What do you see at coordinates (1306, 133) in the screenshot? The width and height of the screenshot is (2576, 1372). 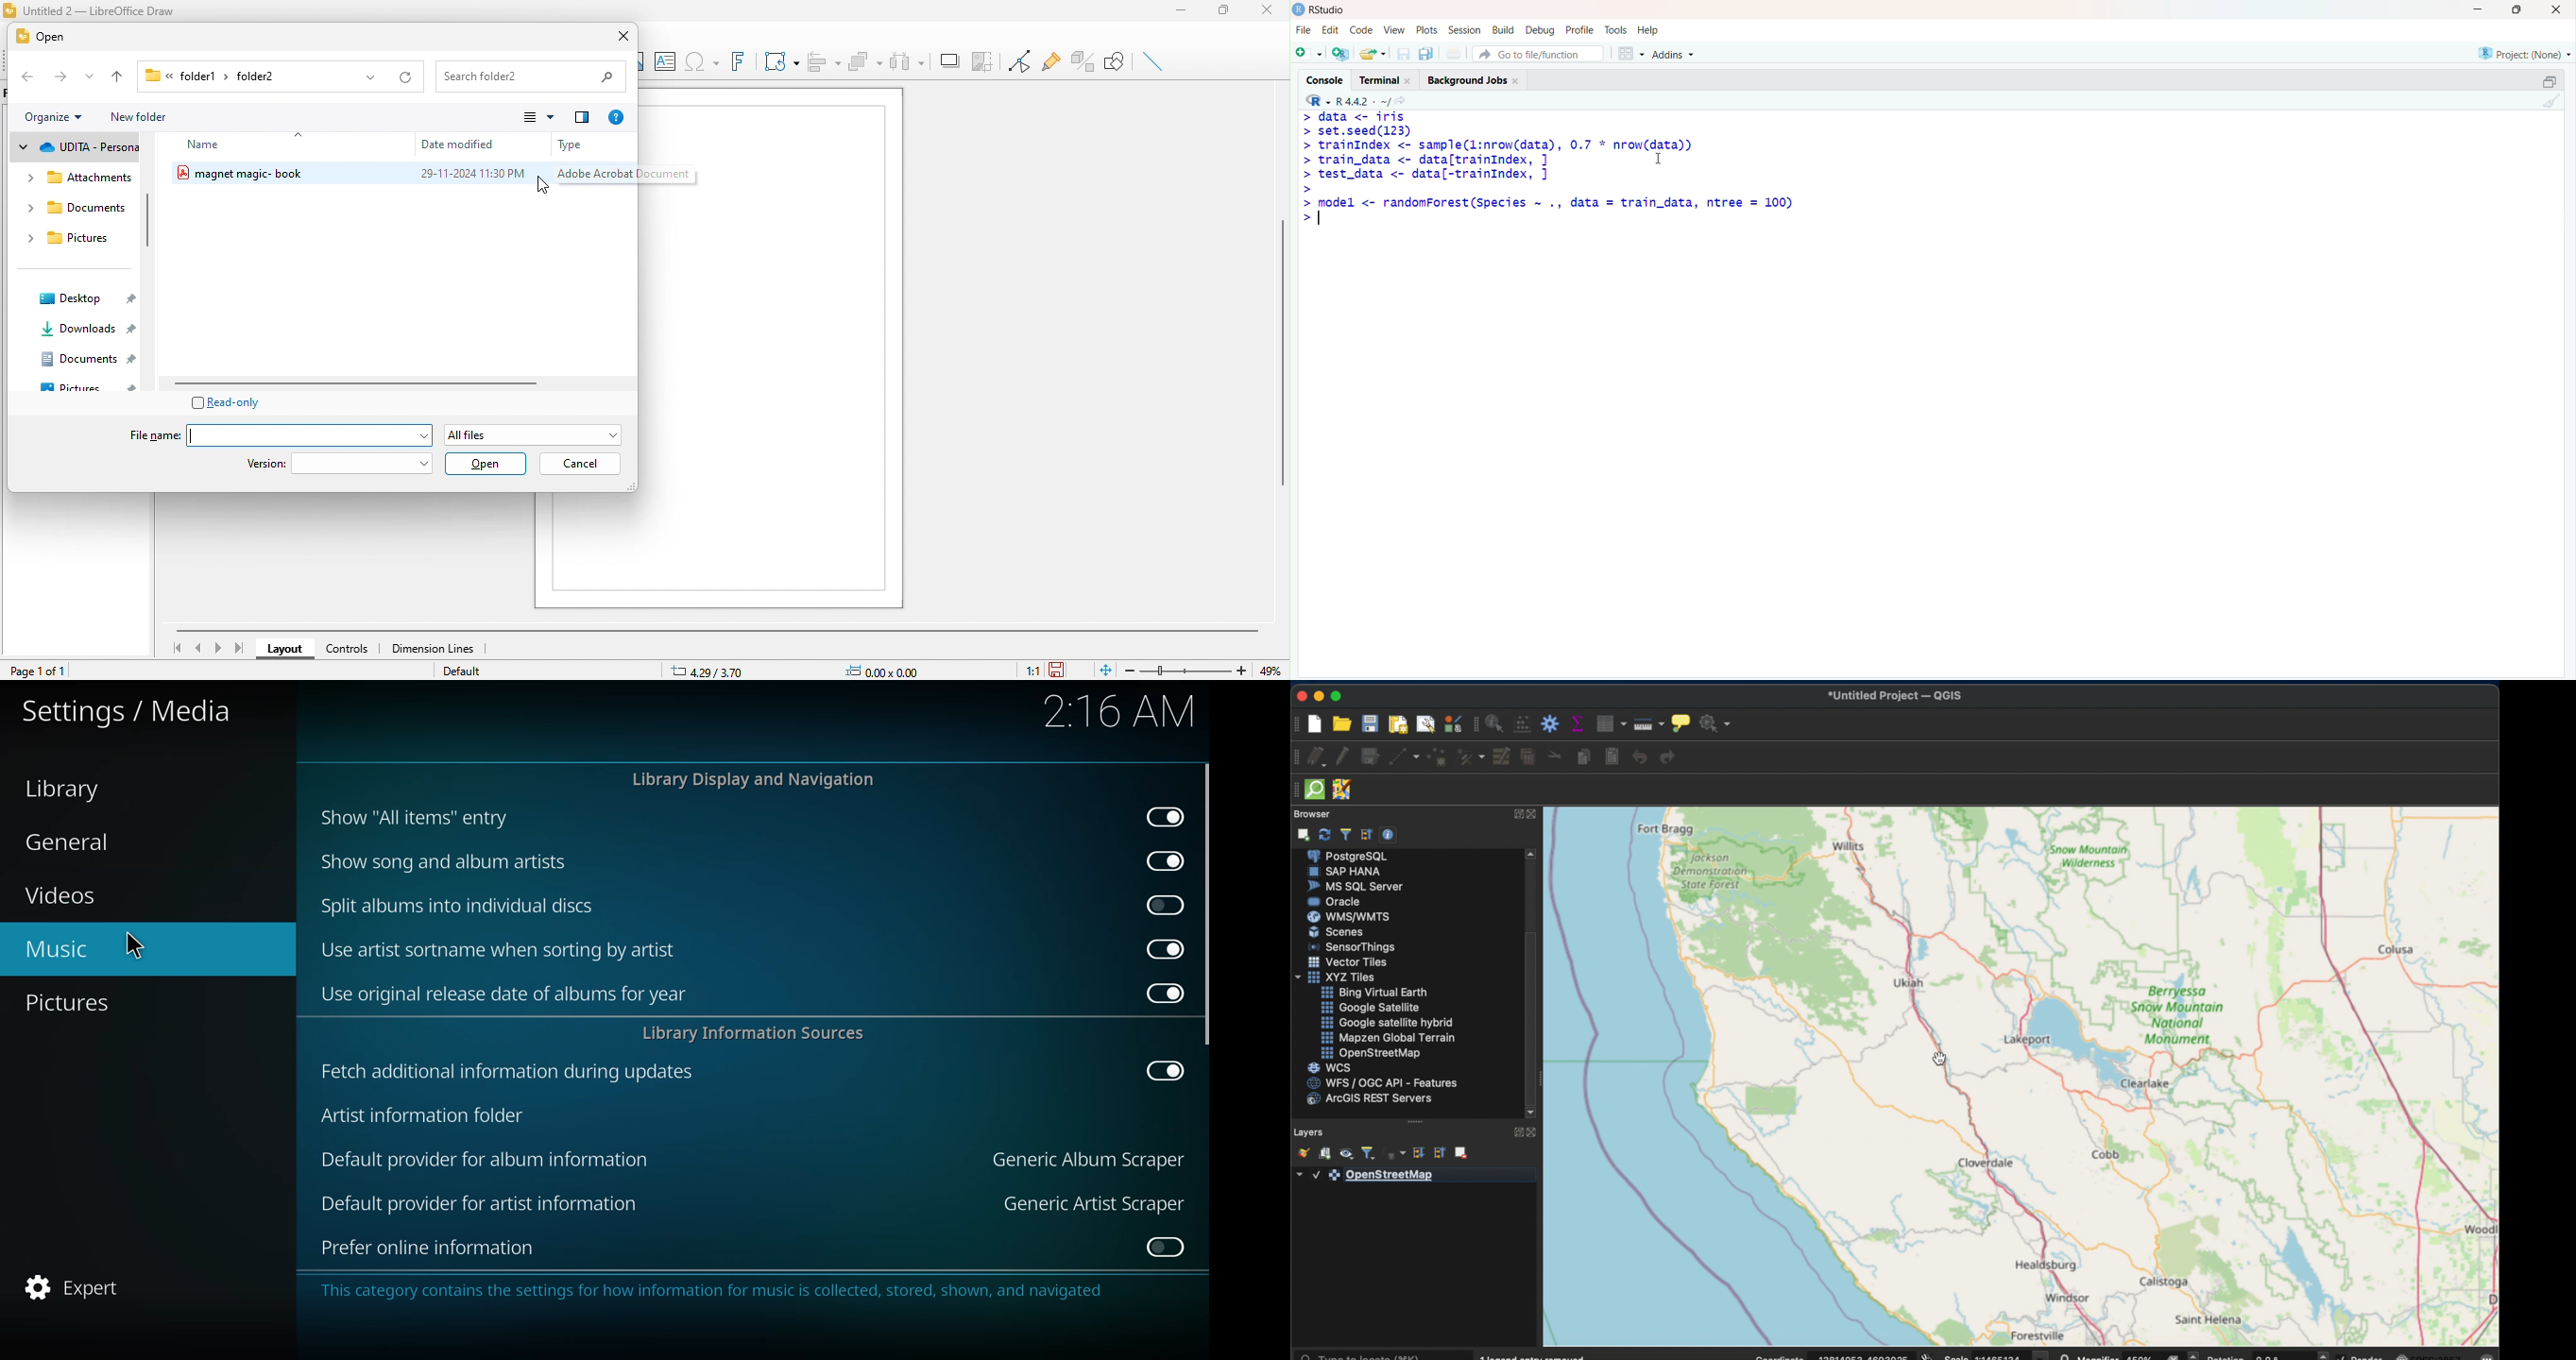 I see `Prompt cursor` at bounding box center [1306, 133].